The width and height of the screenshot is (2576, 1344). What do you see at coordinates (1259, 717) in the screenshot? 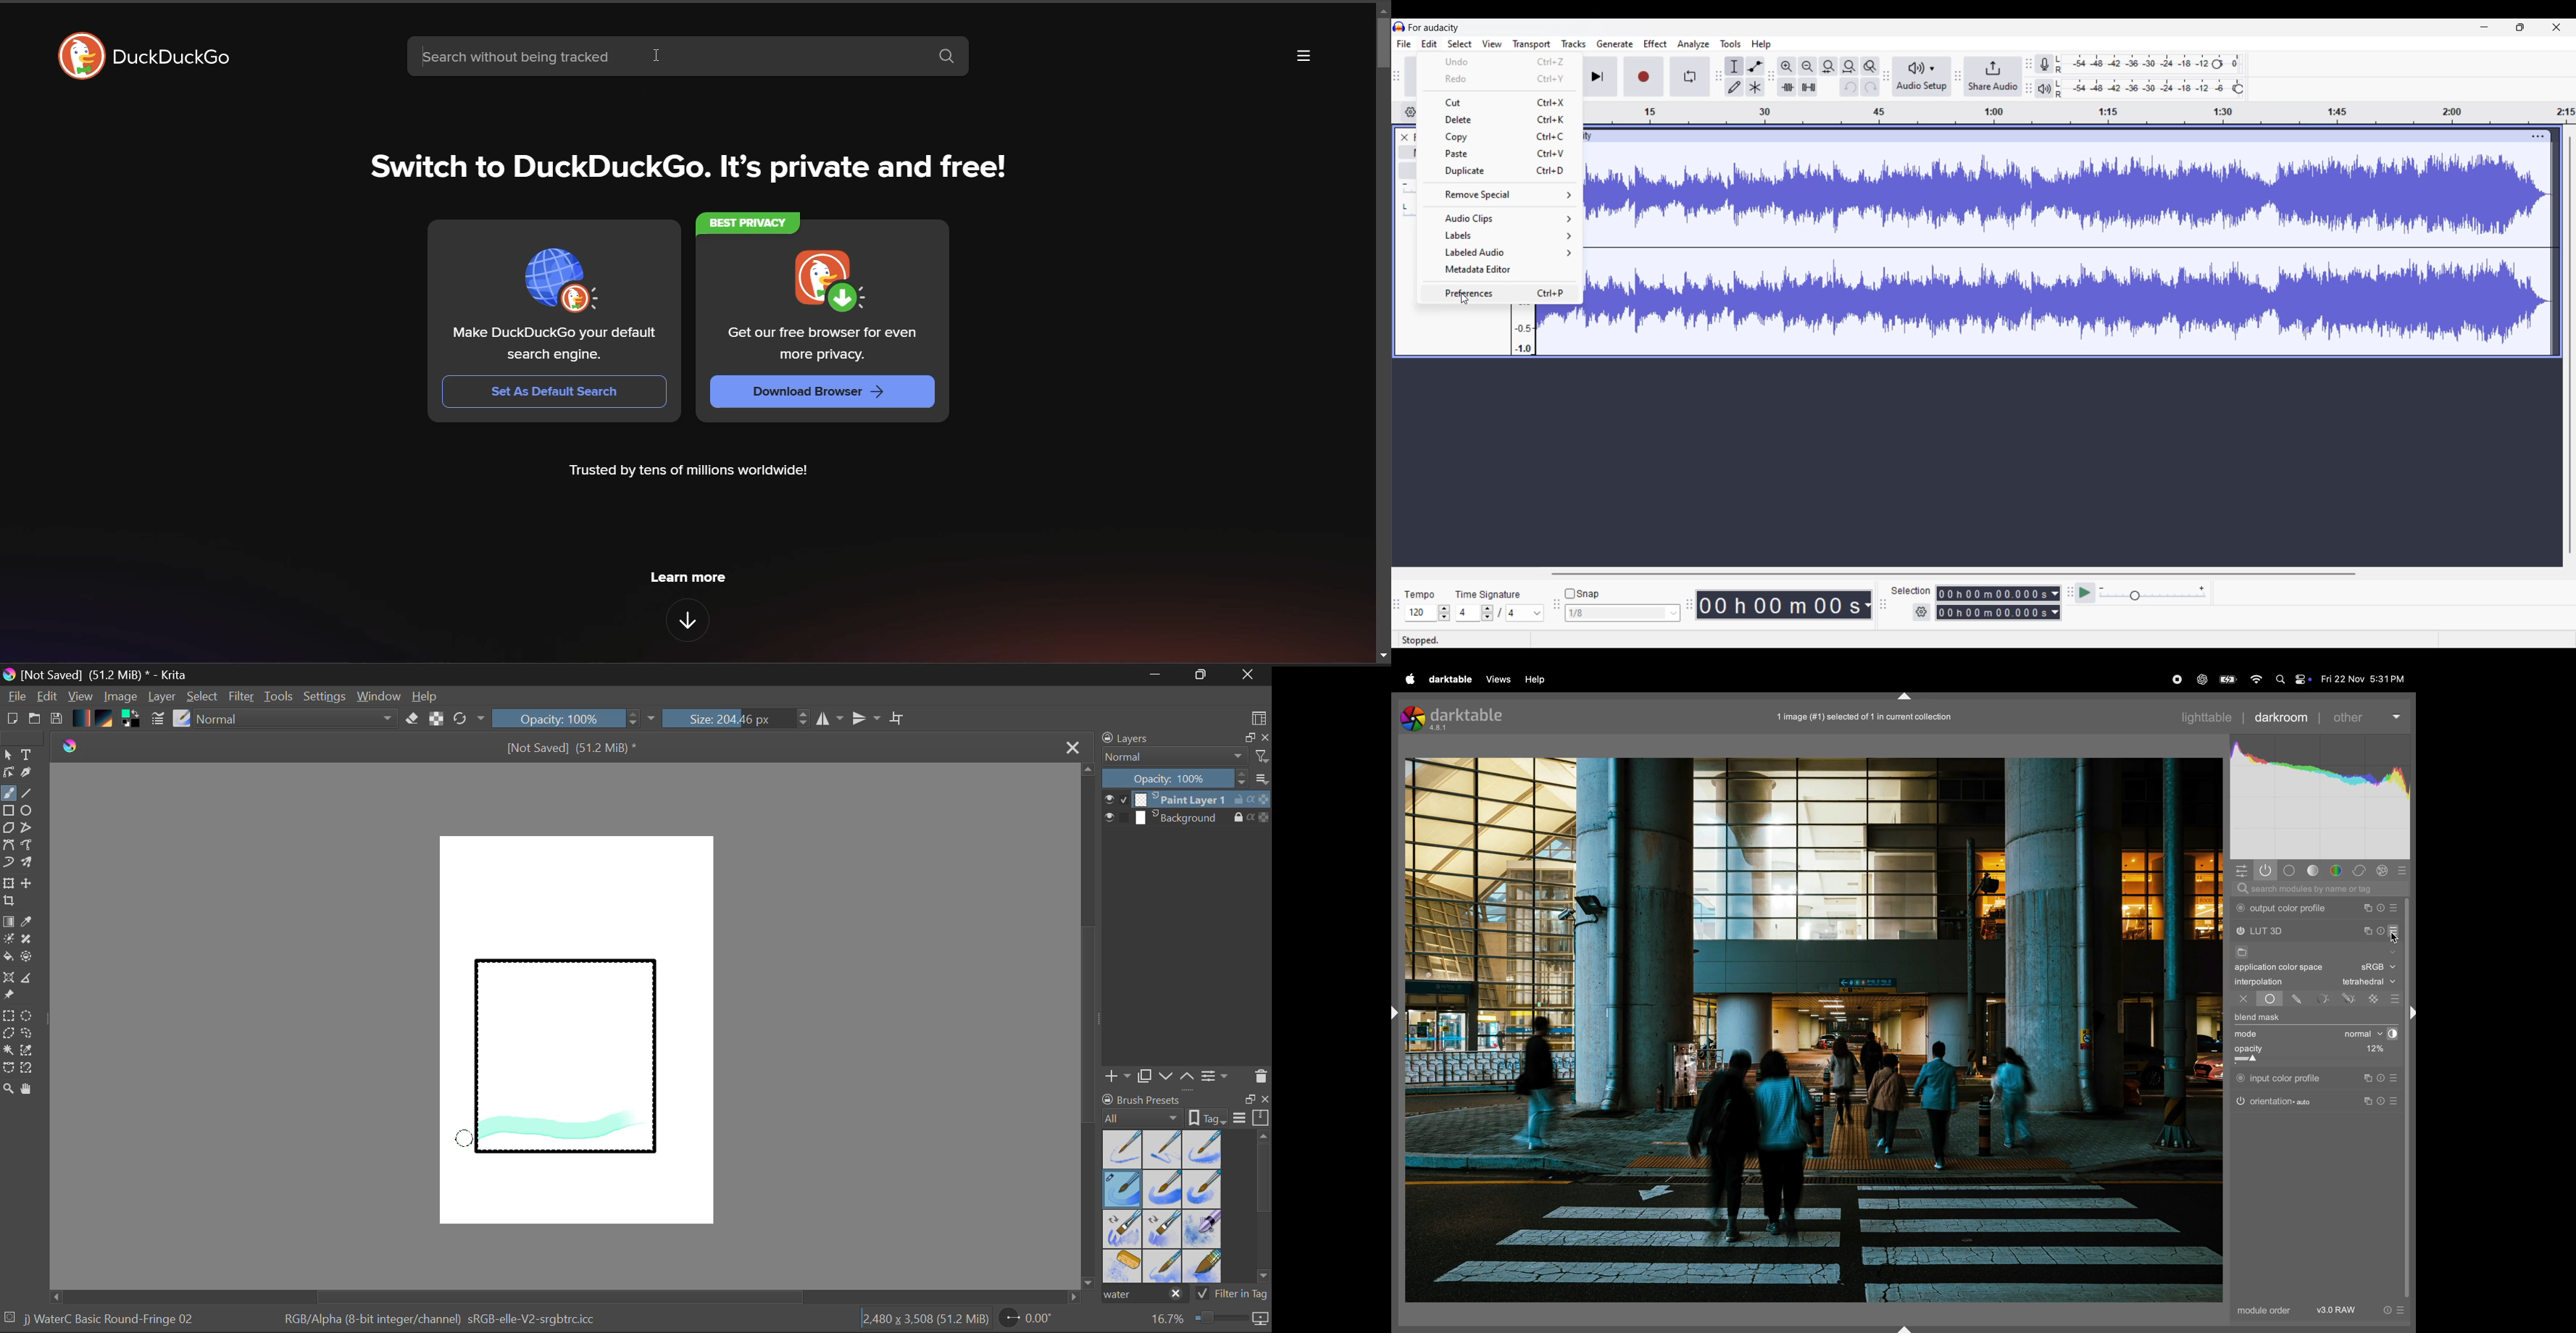
I see `Choose Workspace` at bounding box center [1259, 717].